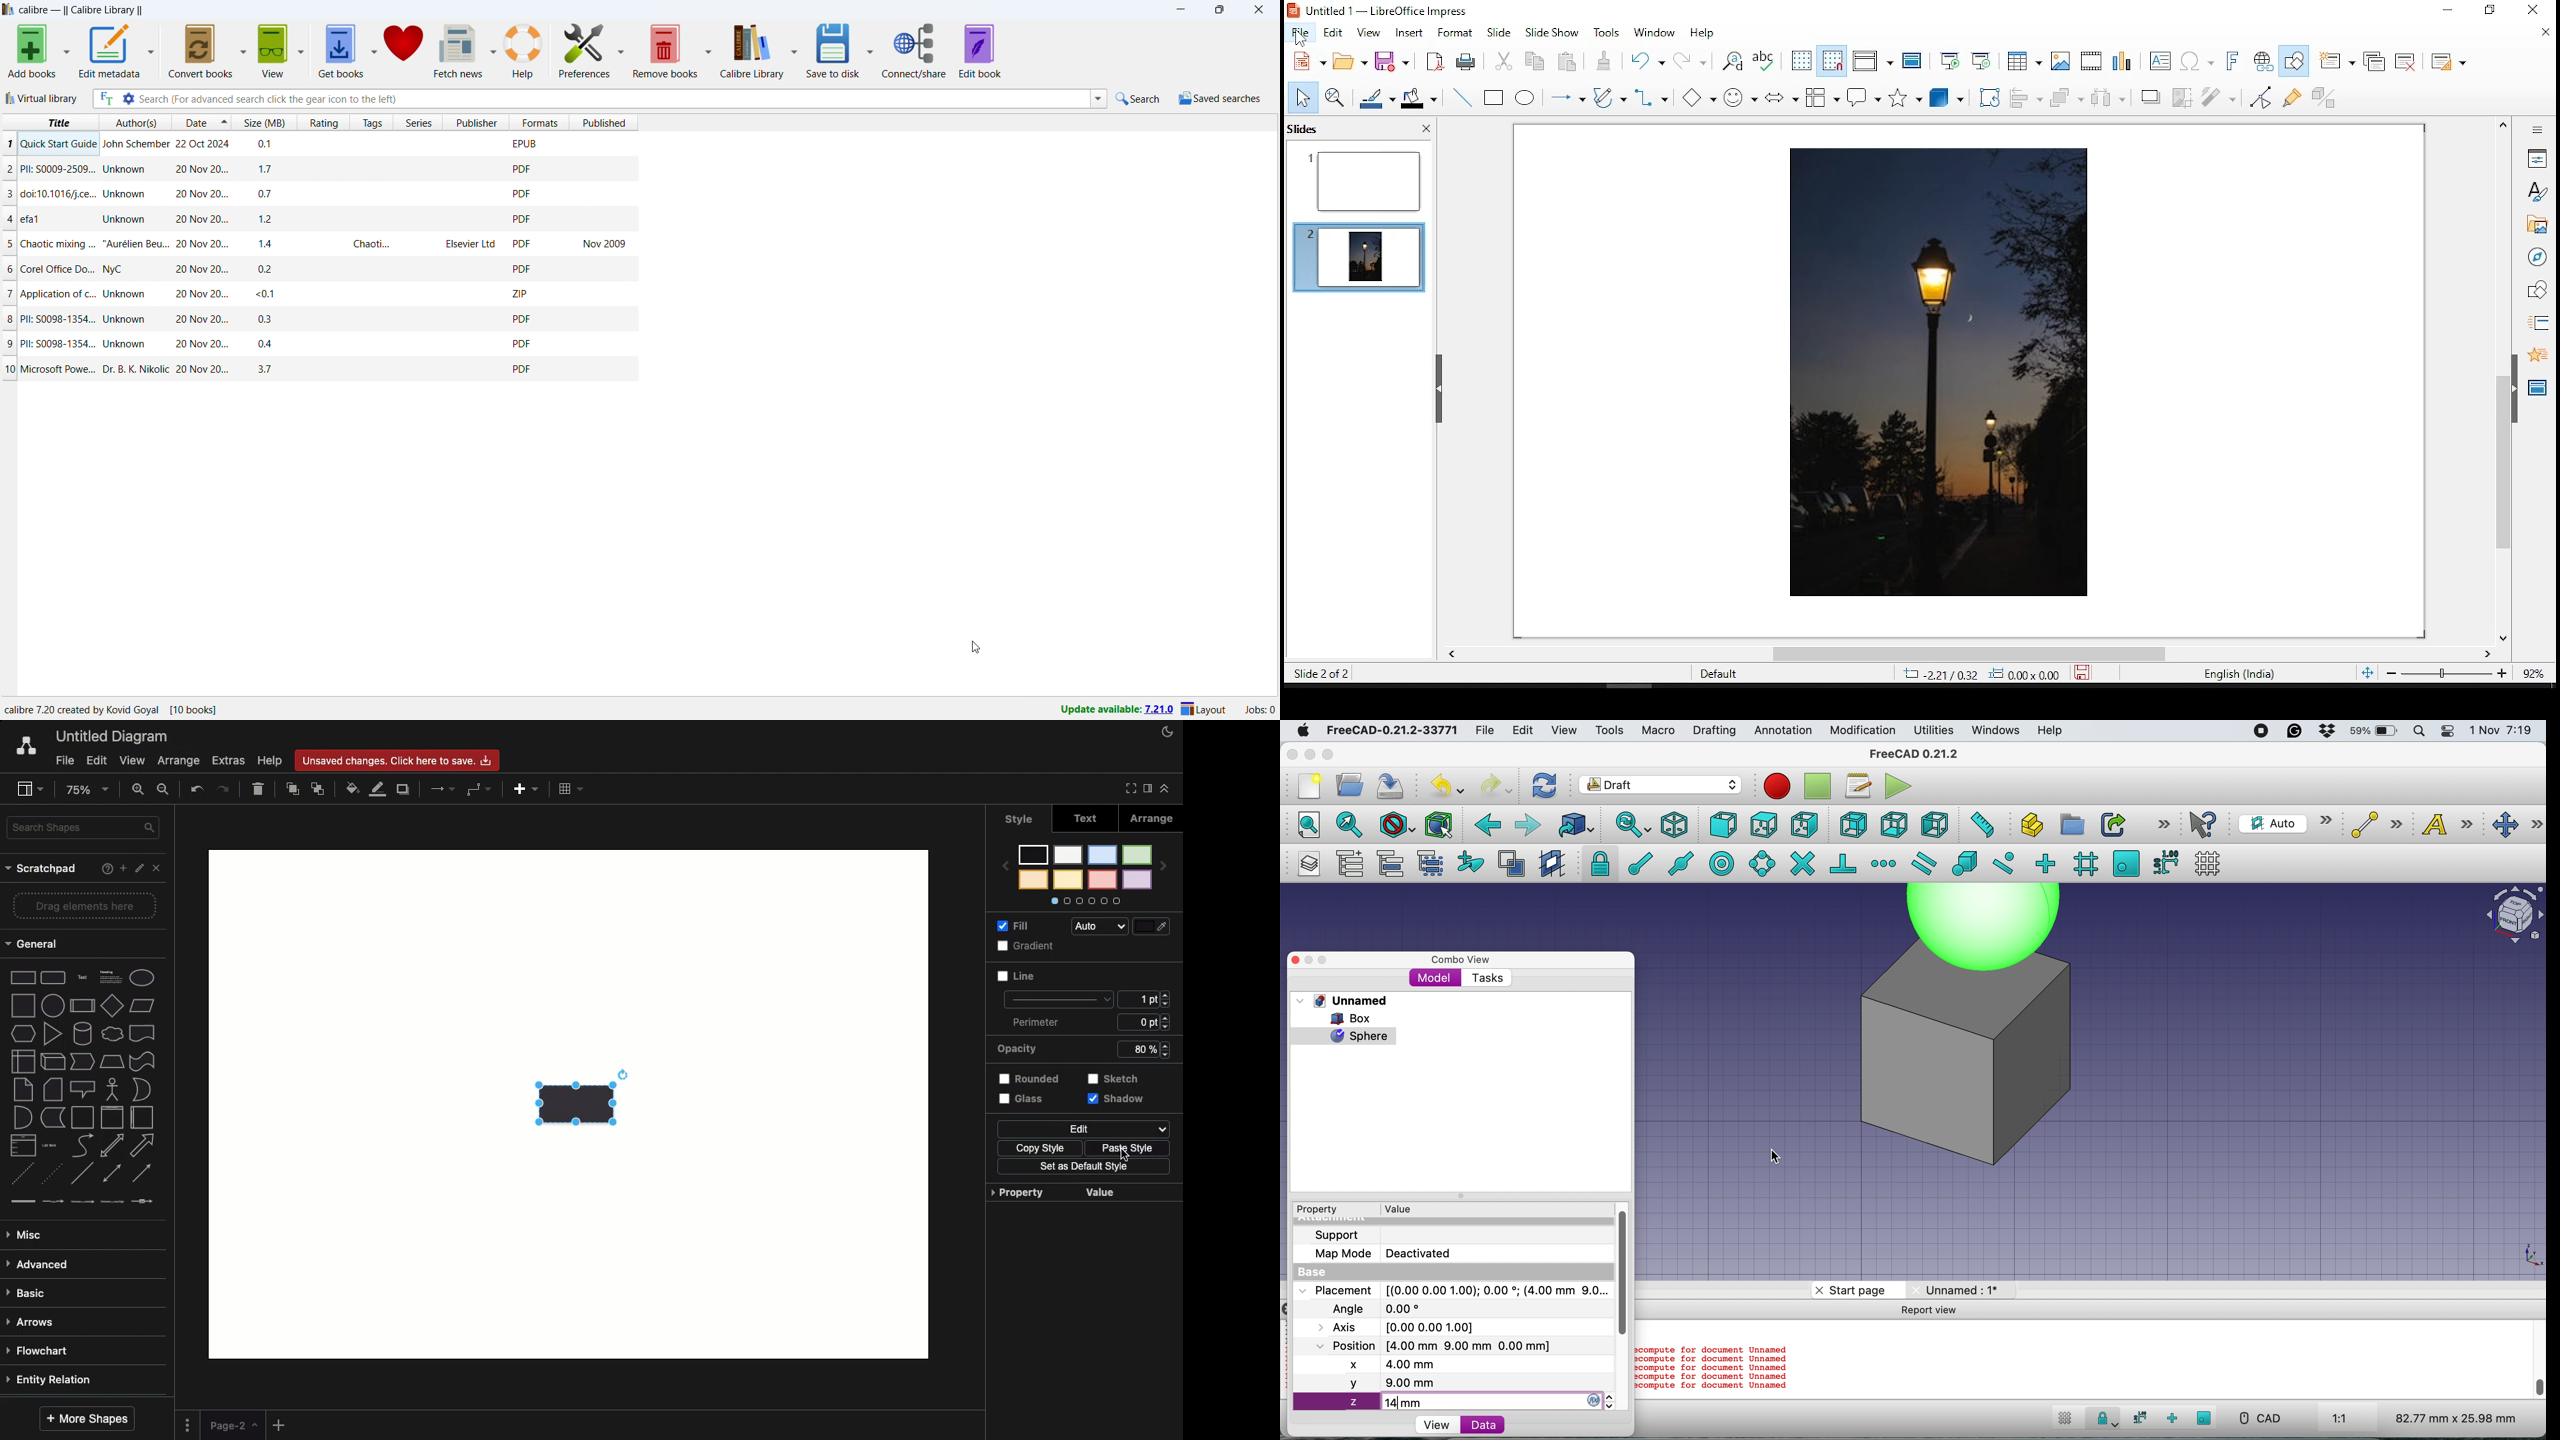 The height and width of the screenshot is (1456, 2576). Describe the element at coordinates (1894, 826) in the screenshot. I see `bottom` at that location.